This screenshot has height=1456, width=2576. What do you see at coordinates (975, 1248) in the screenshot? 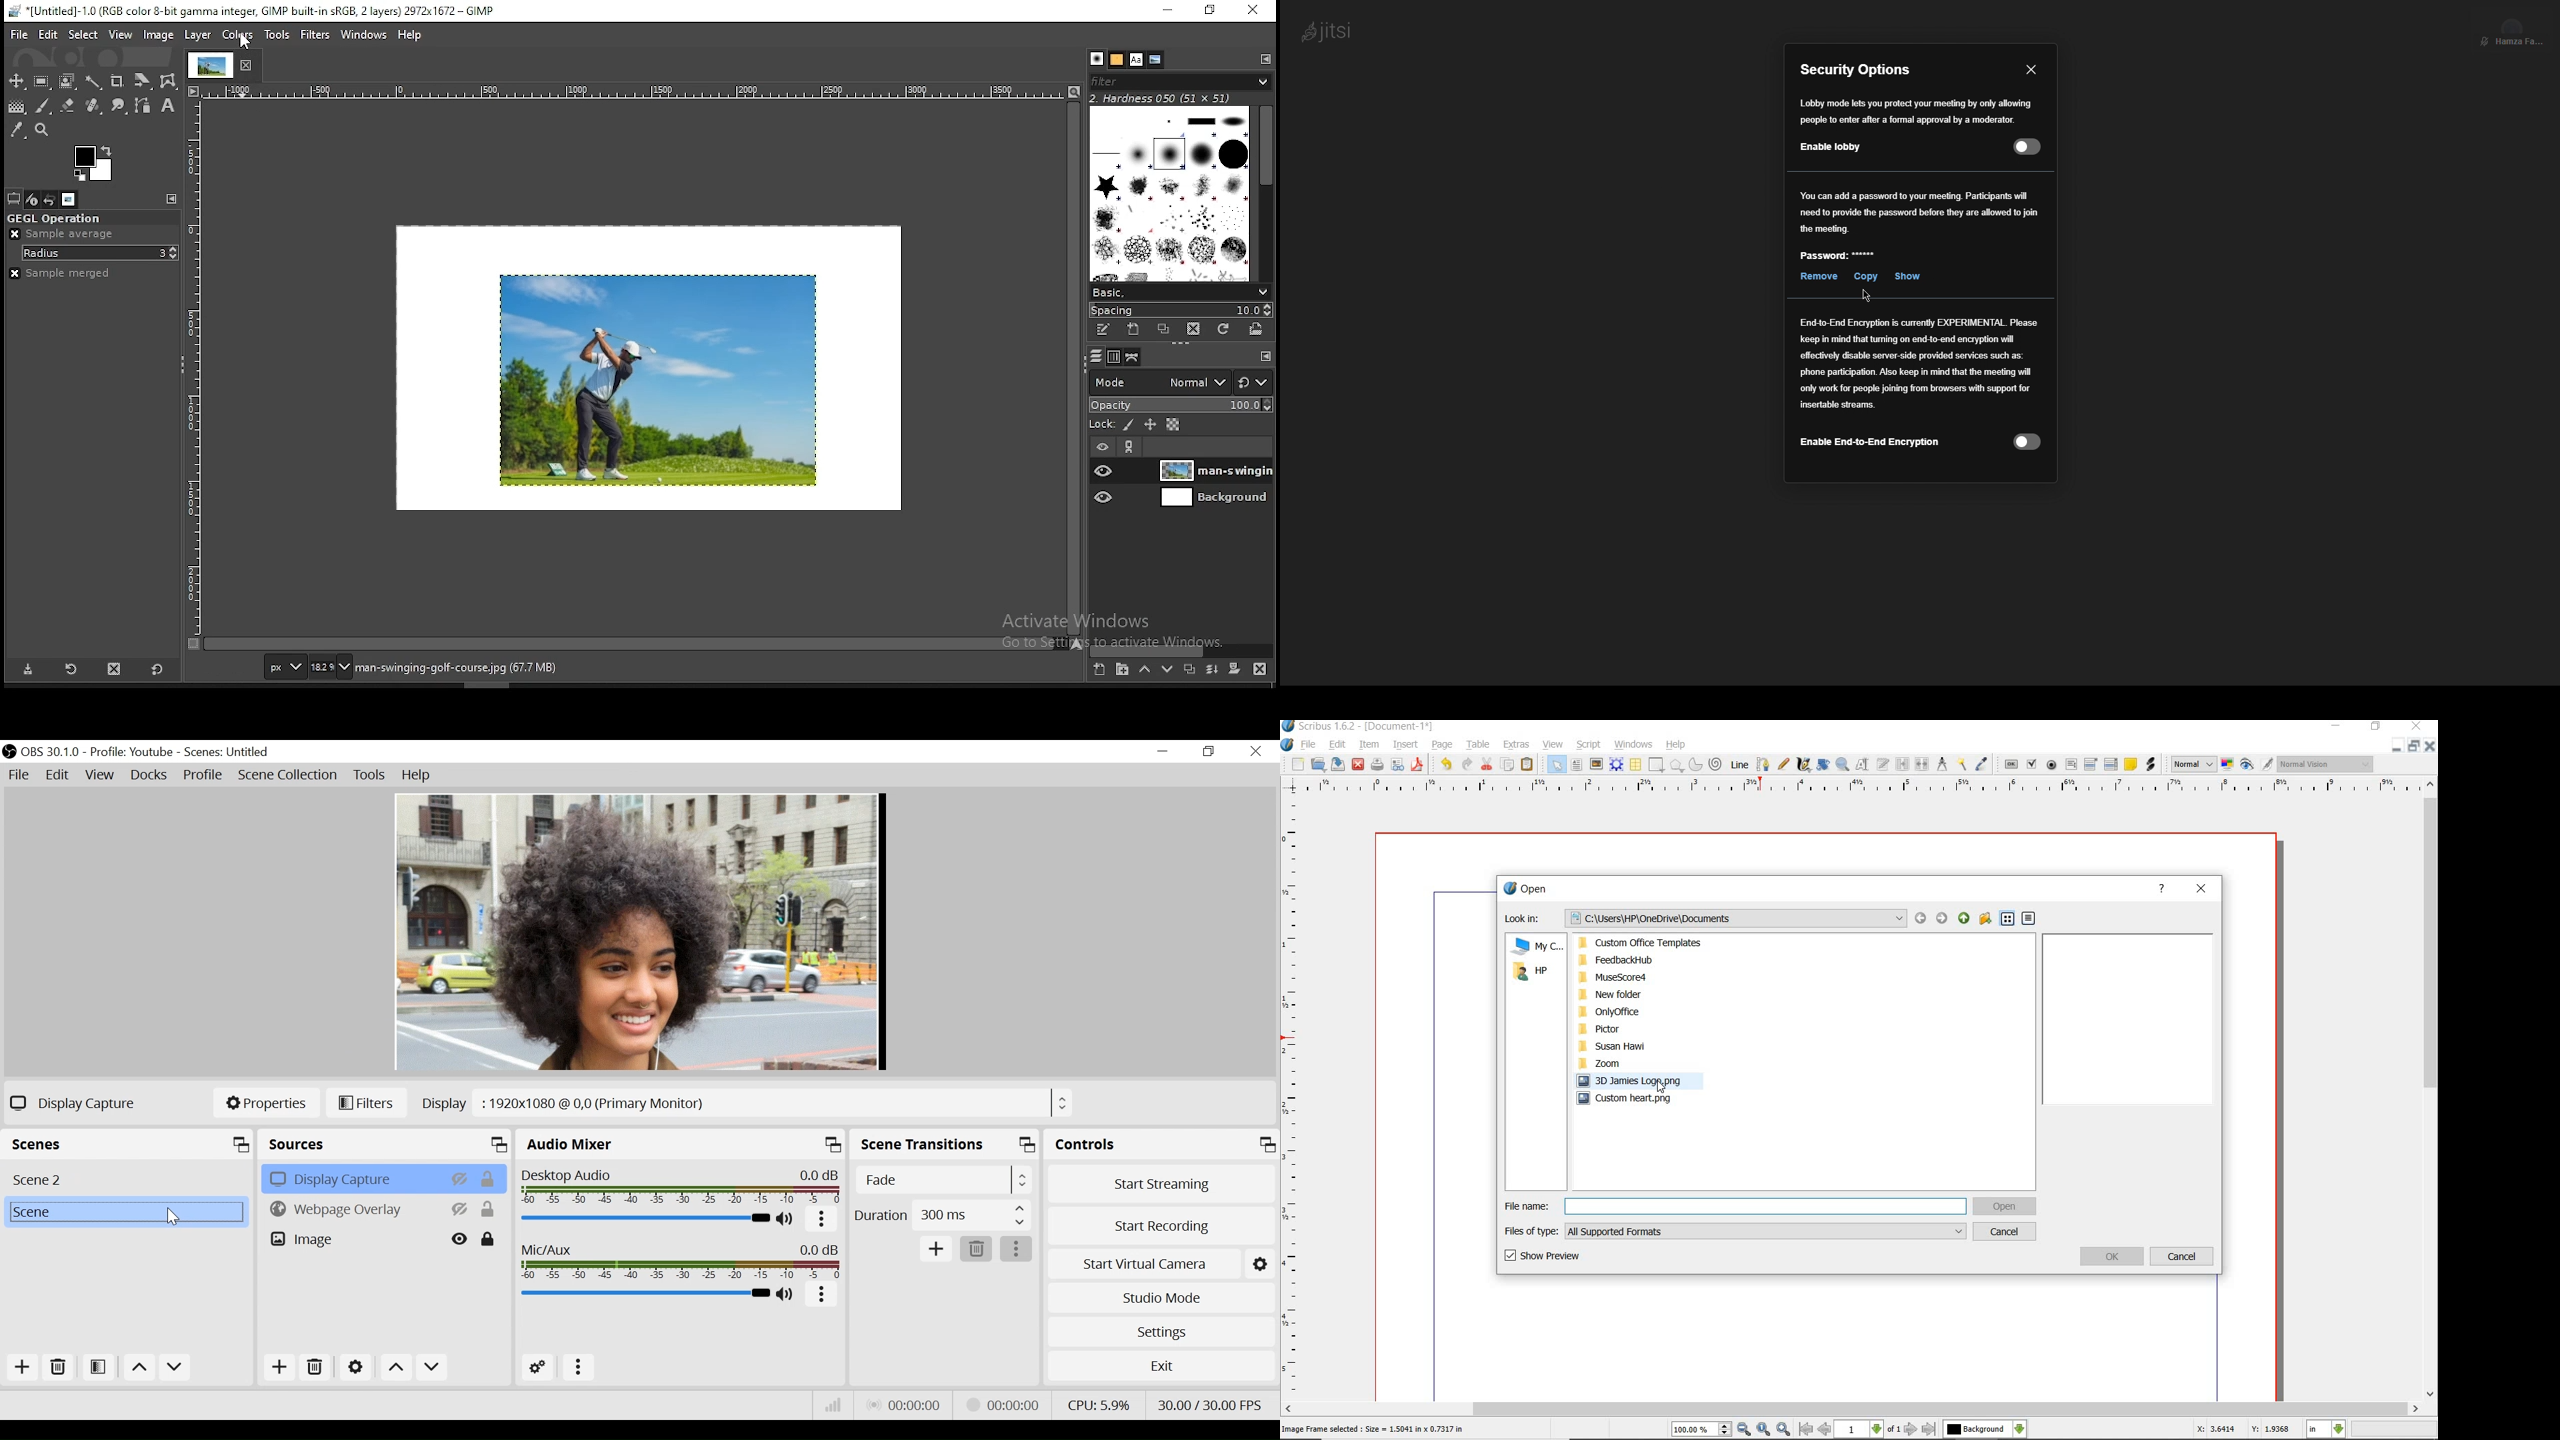
I see `Delete` at bounding box center [975, 1248].